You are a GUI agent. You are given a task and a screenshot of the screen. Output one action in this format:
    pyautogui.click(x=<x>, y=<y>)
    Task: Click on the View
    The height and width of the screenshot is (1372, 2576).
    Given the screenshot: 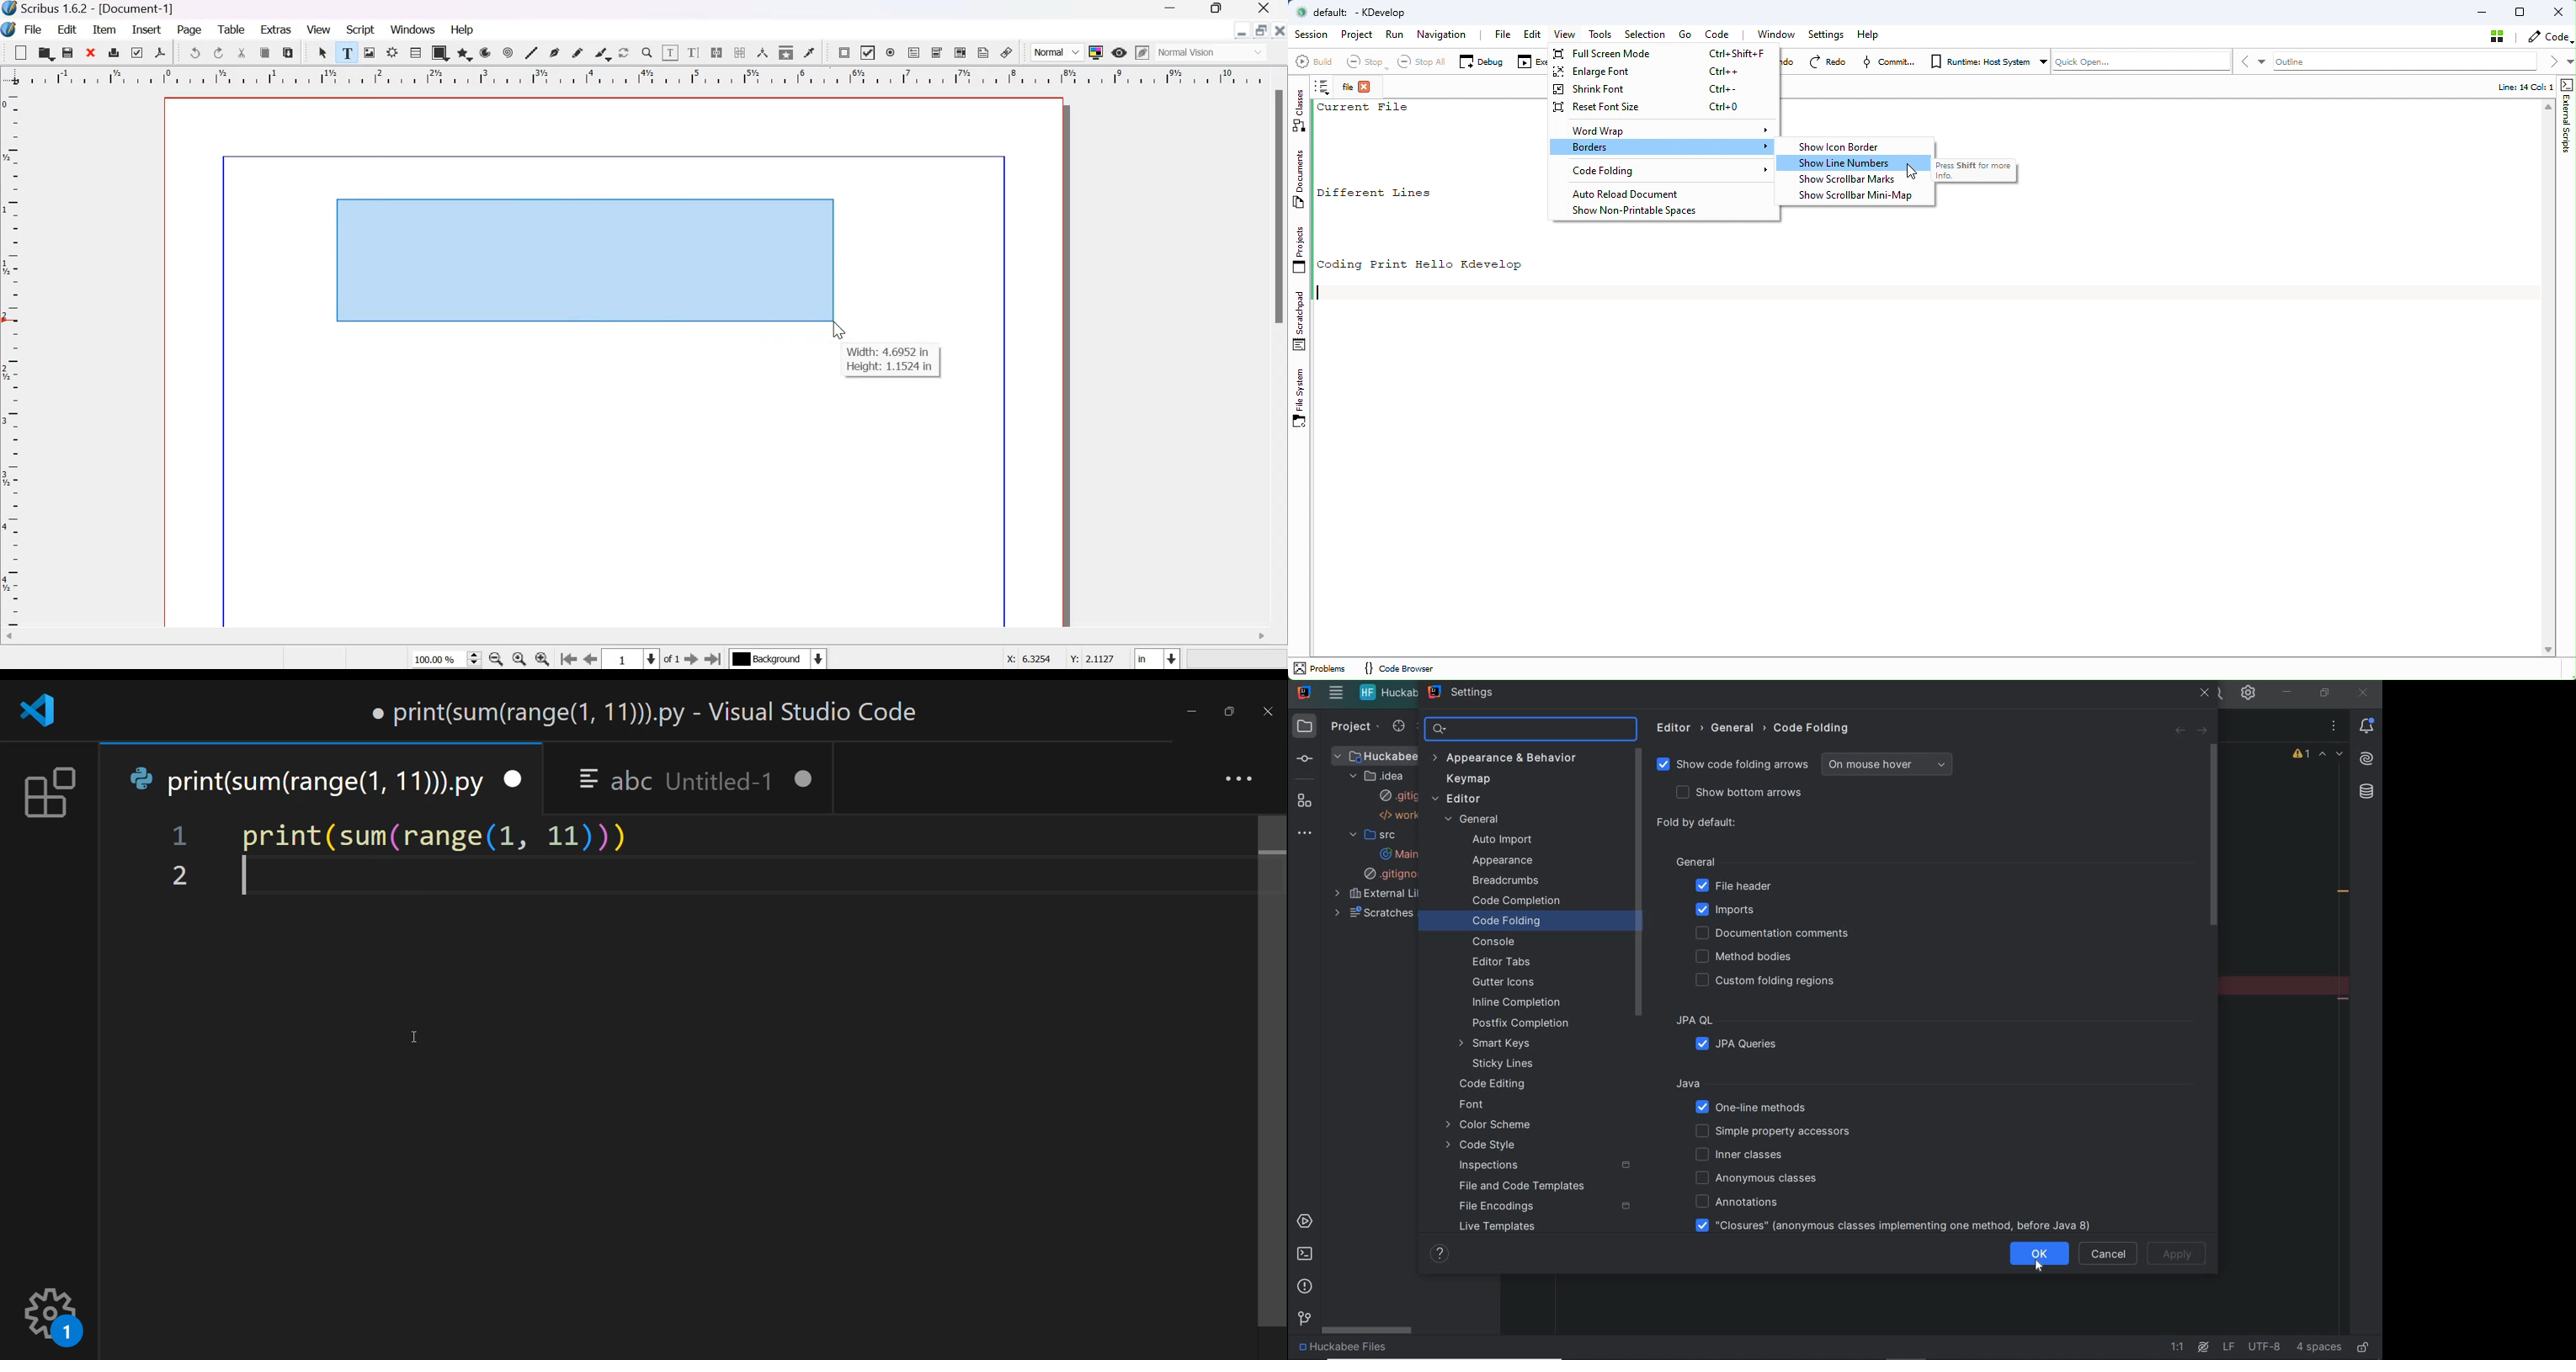 What is the action you would take?
    pyautogui.click(x=319, y=30)
    